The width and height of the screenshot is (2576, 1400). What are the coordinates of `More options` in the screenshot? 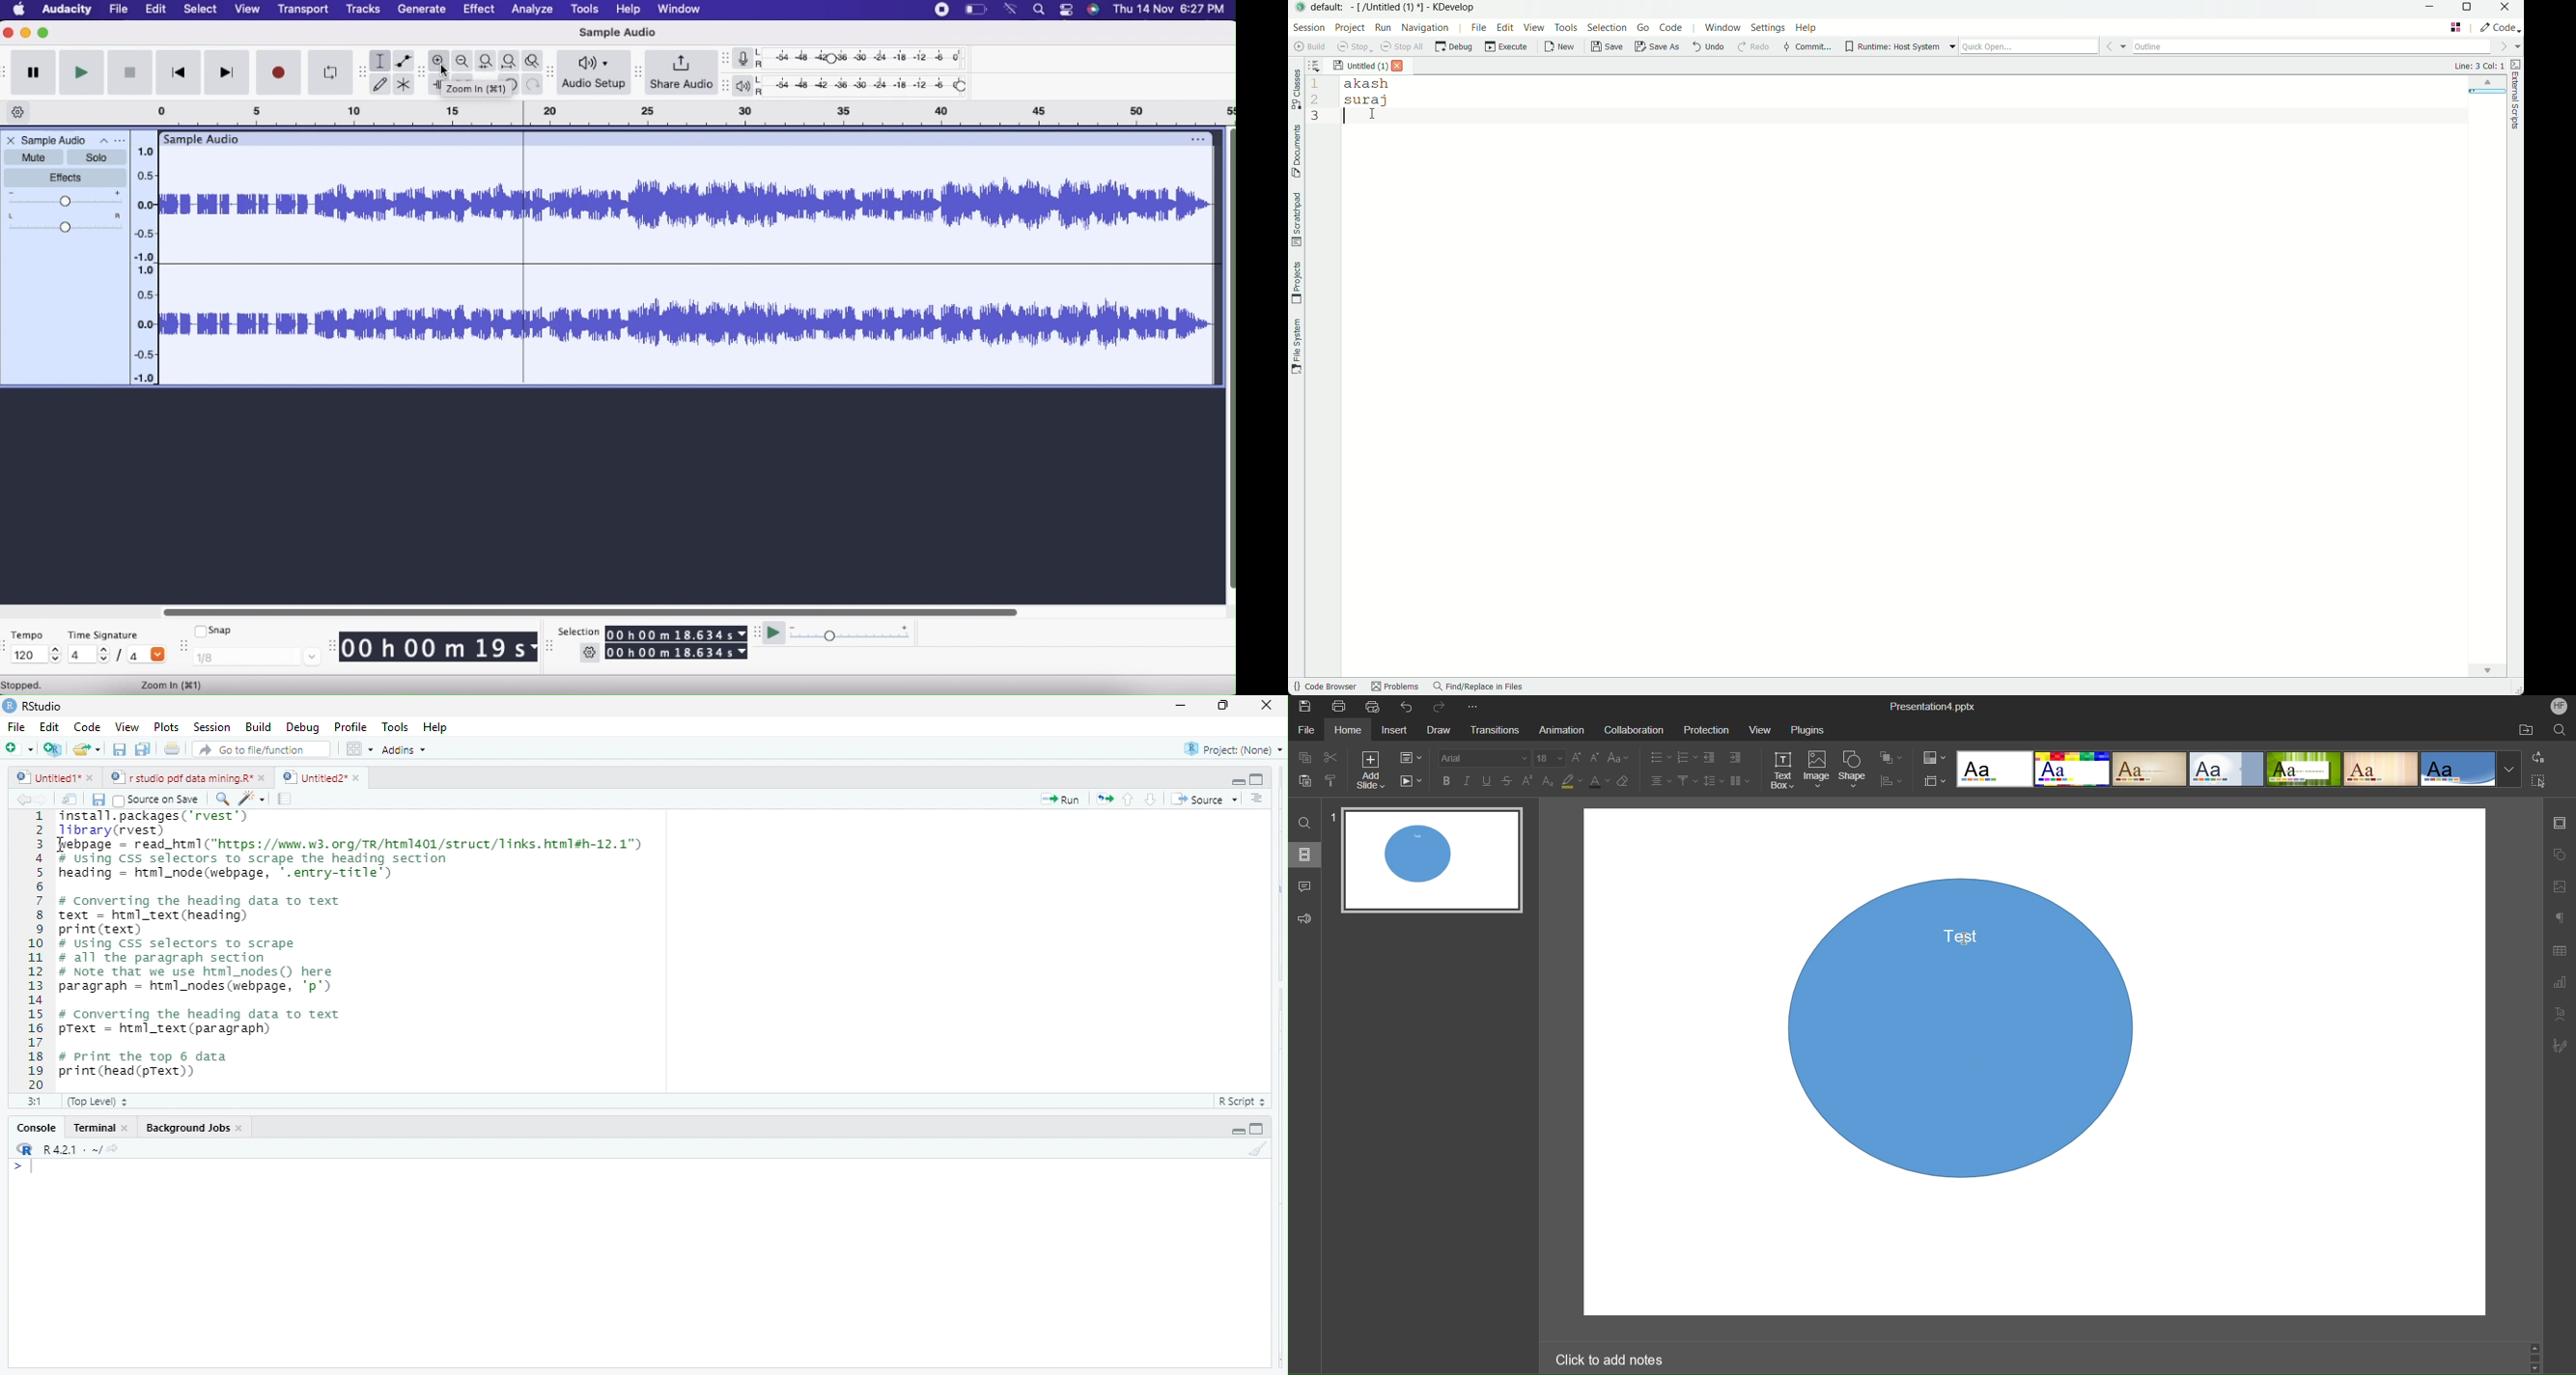 It's located at (1065, 10).